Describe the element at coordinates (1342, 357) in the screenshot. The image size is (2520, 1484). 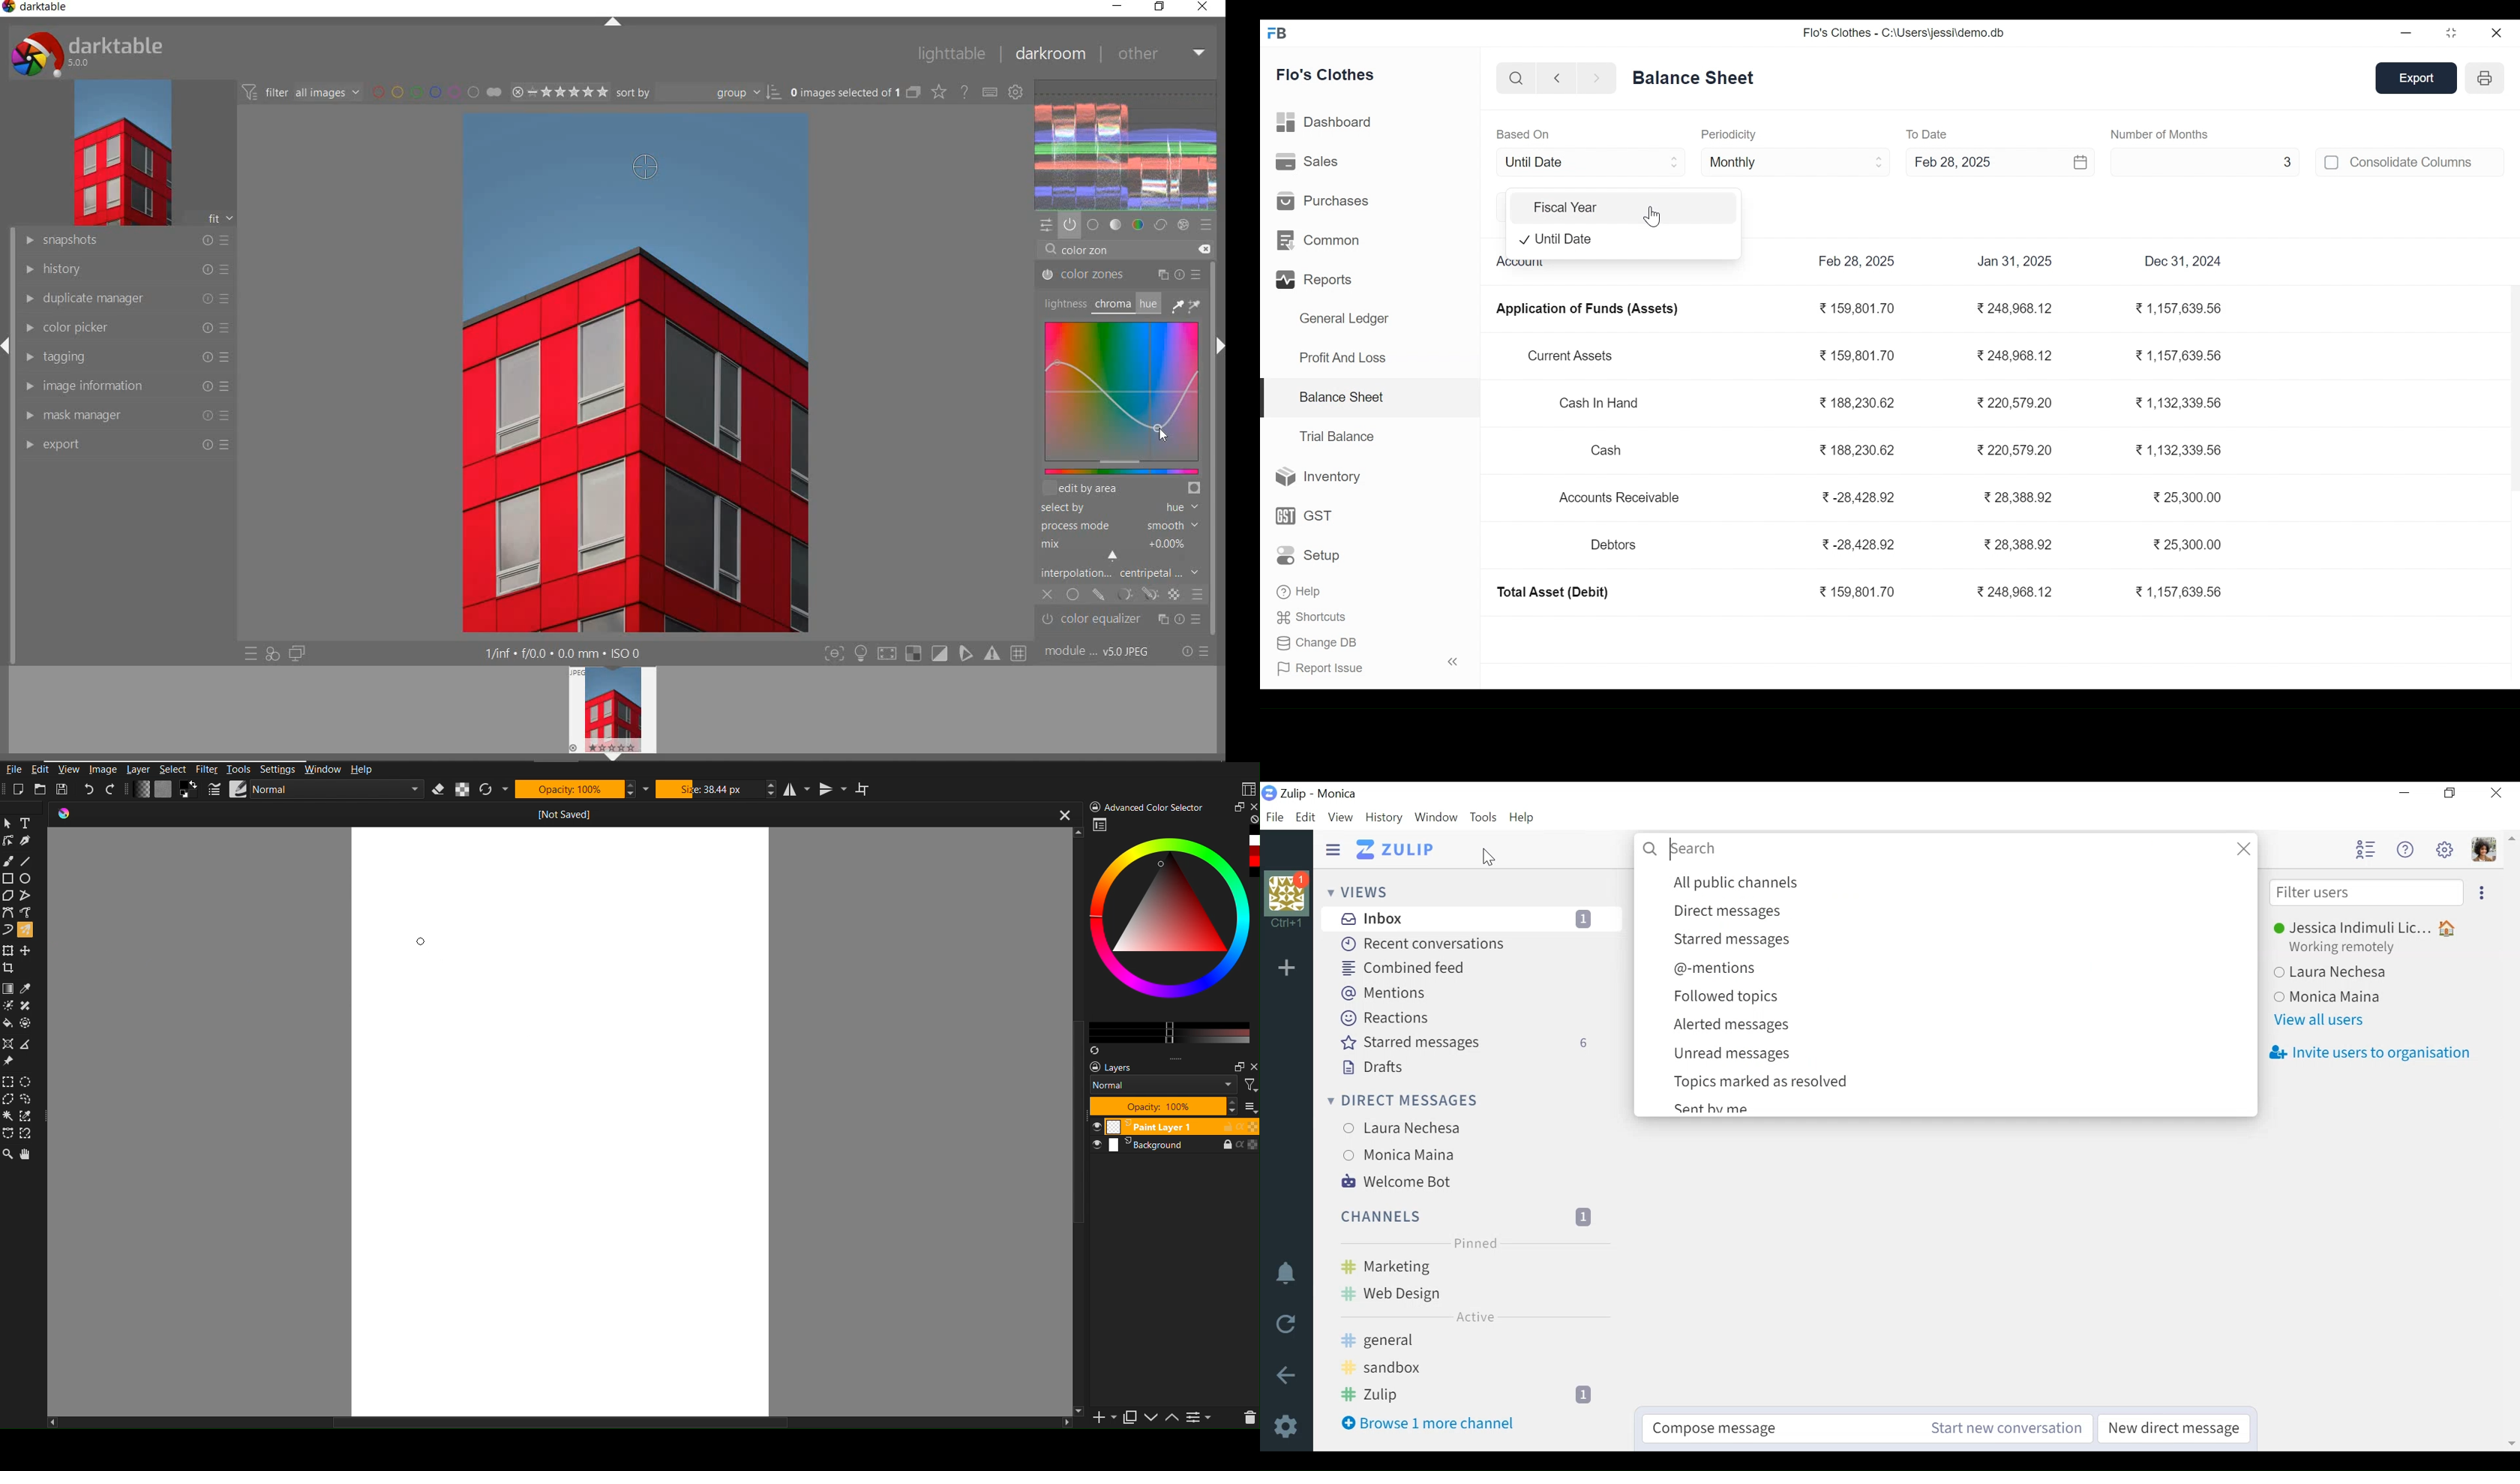
I see `Profit And Loss` at that location.